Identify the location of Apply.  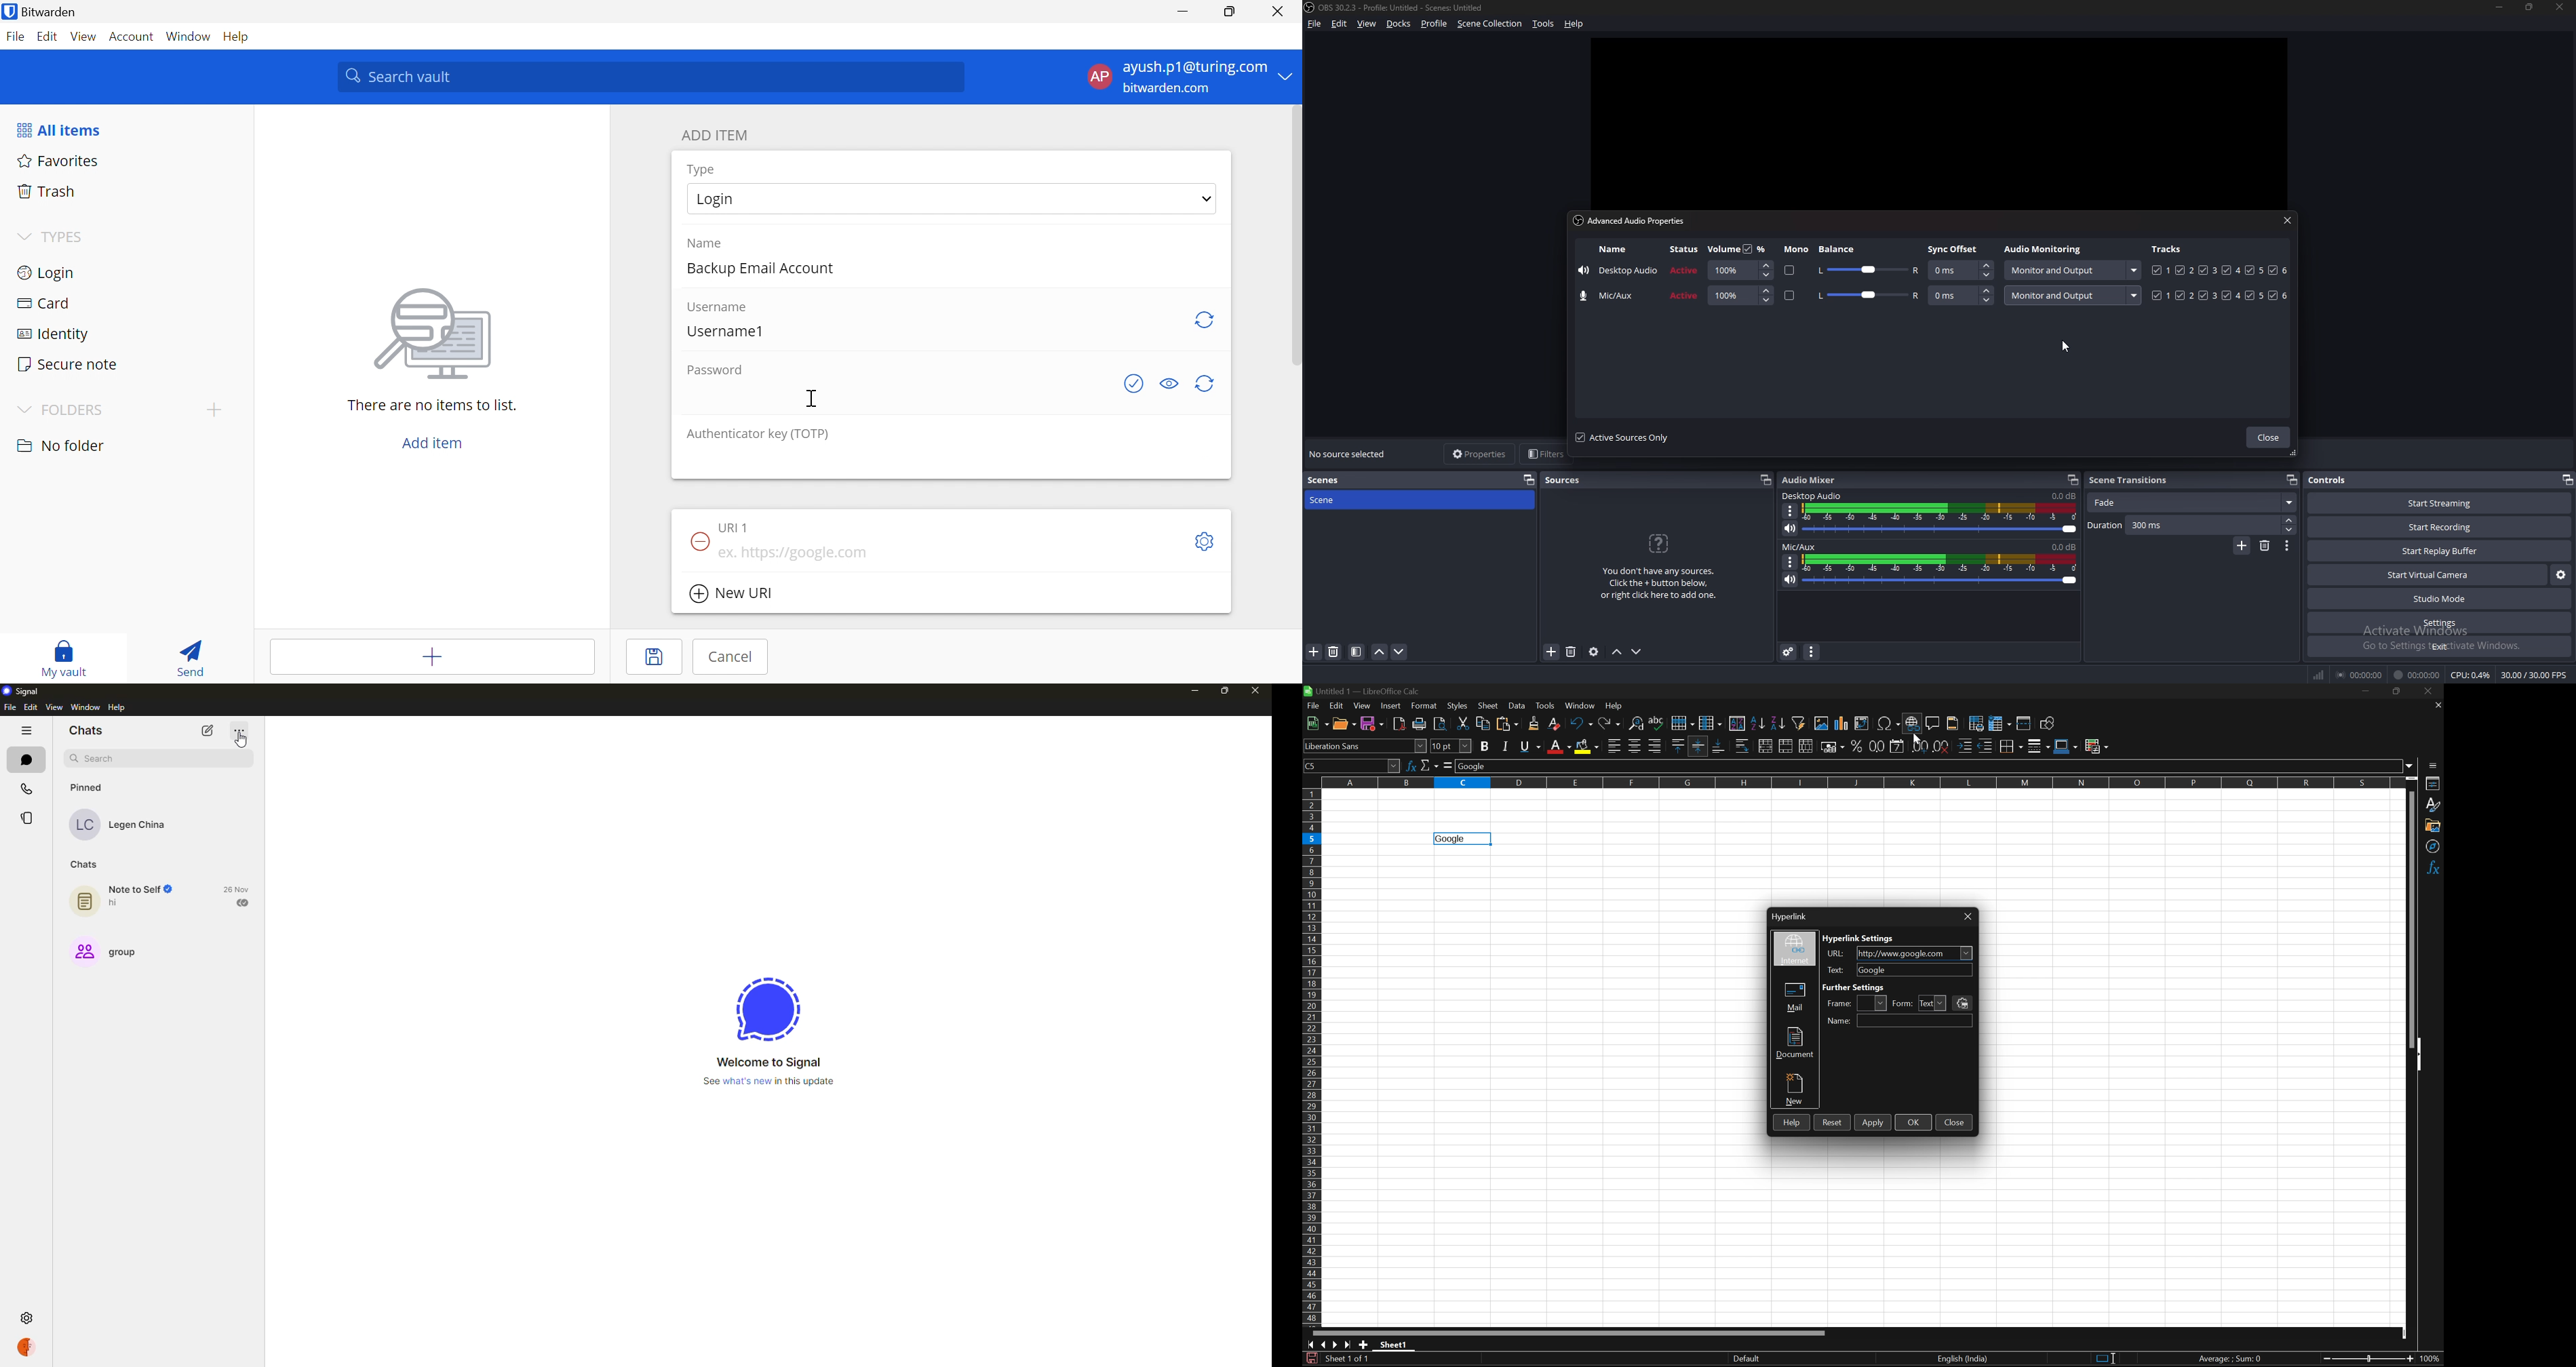
(1873, 1124).